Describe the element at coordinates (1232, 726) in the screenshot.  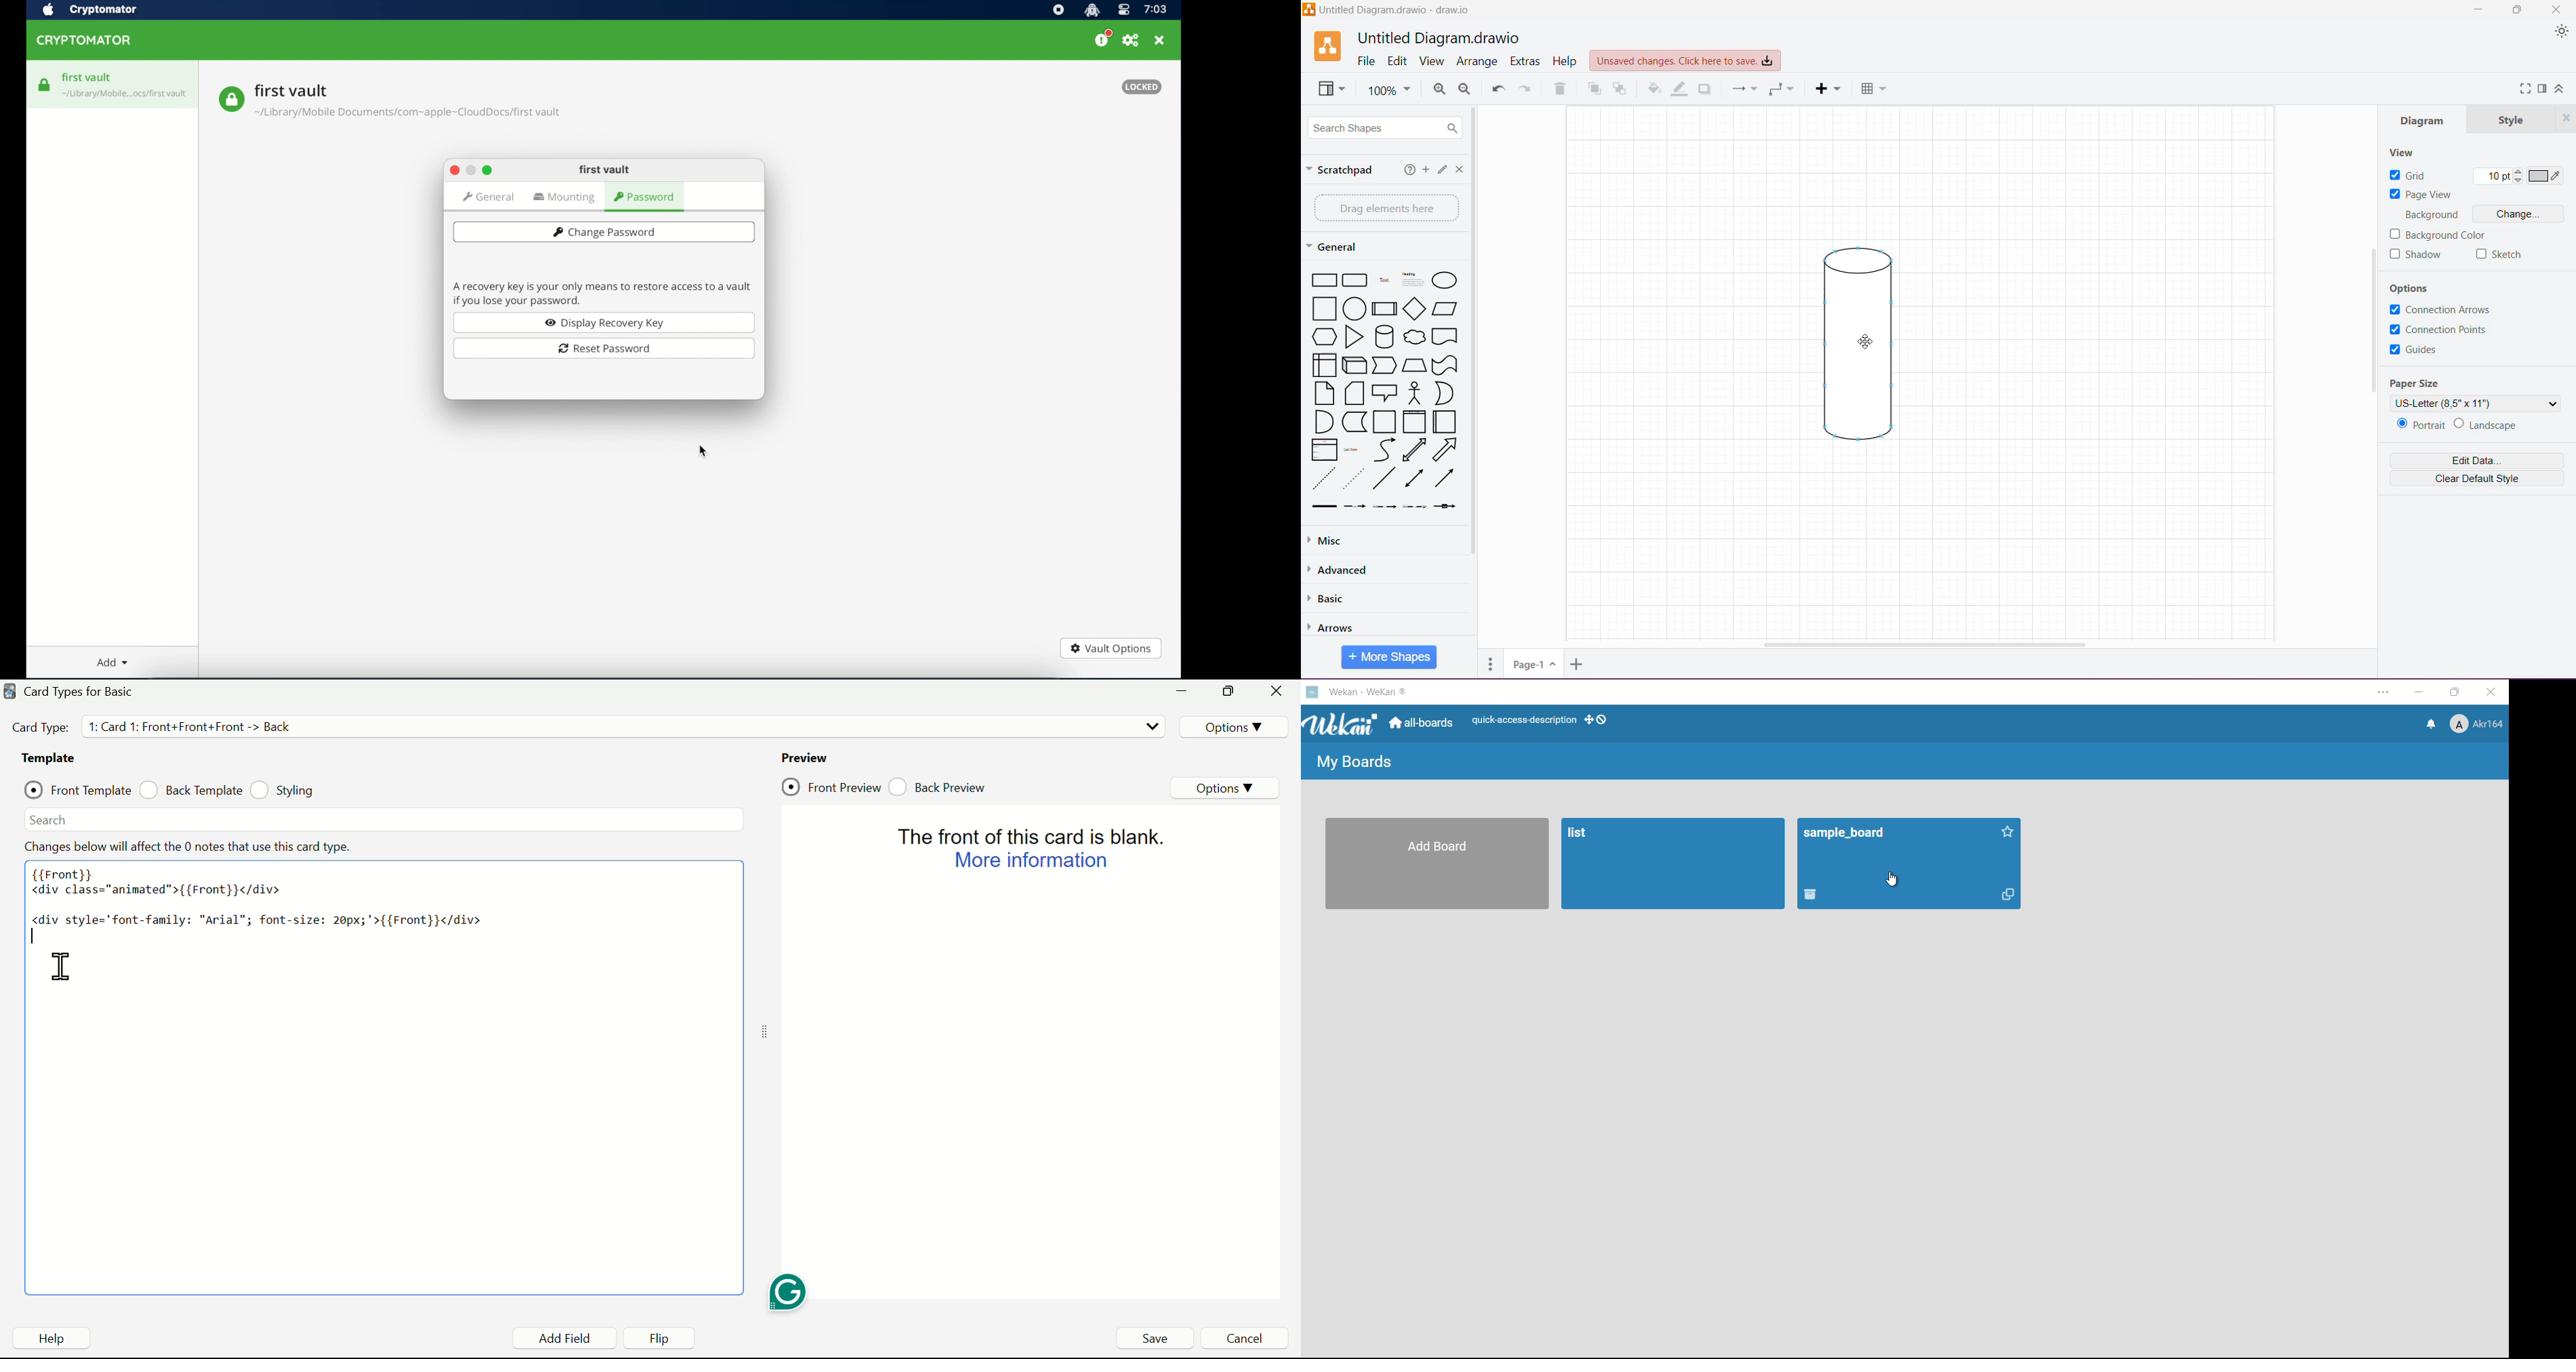
I see `Options` at that location.